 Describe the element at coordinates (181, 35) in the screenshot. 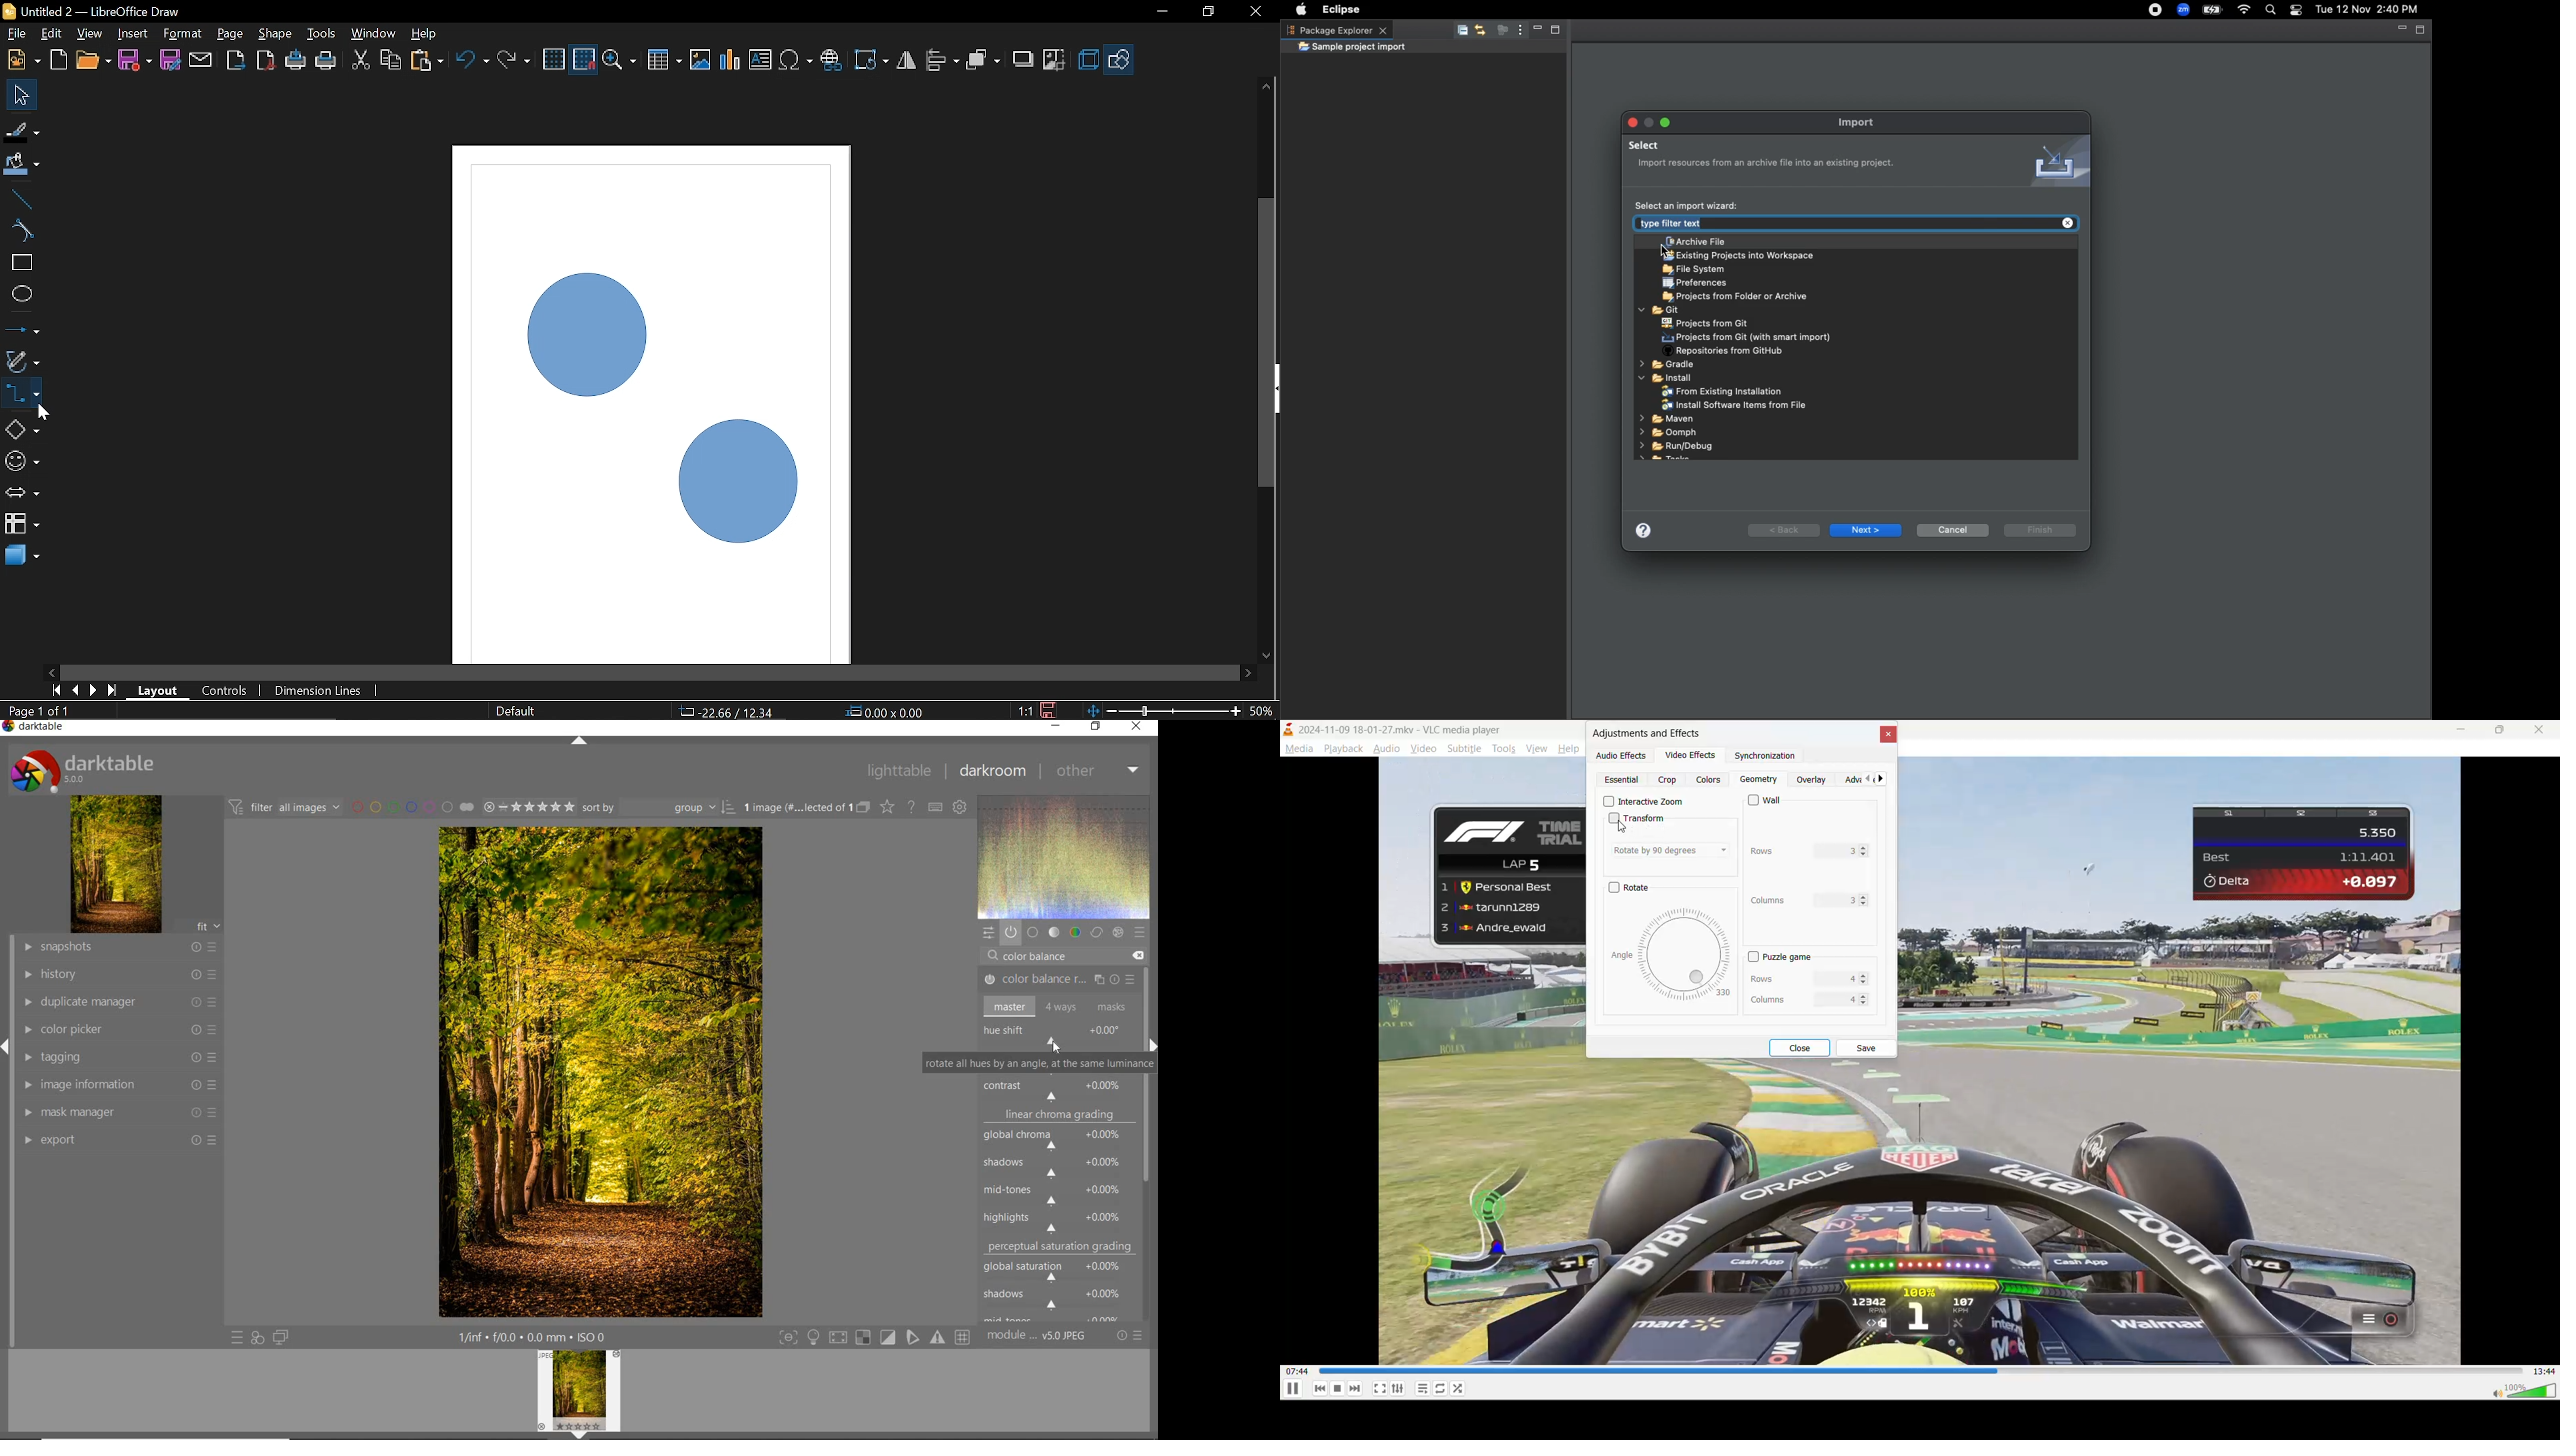

I see `Format` at that location.